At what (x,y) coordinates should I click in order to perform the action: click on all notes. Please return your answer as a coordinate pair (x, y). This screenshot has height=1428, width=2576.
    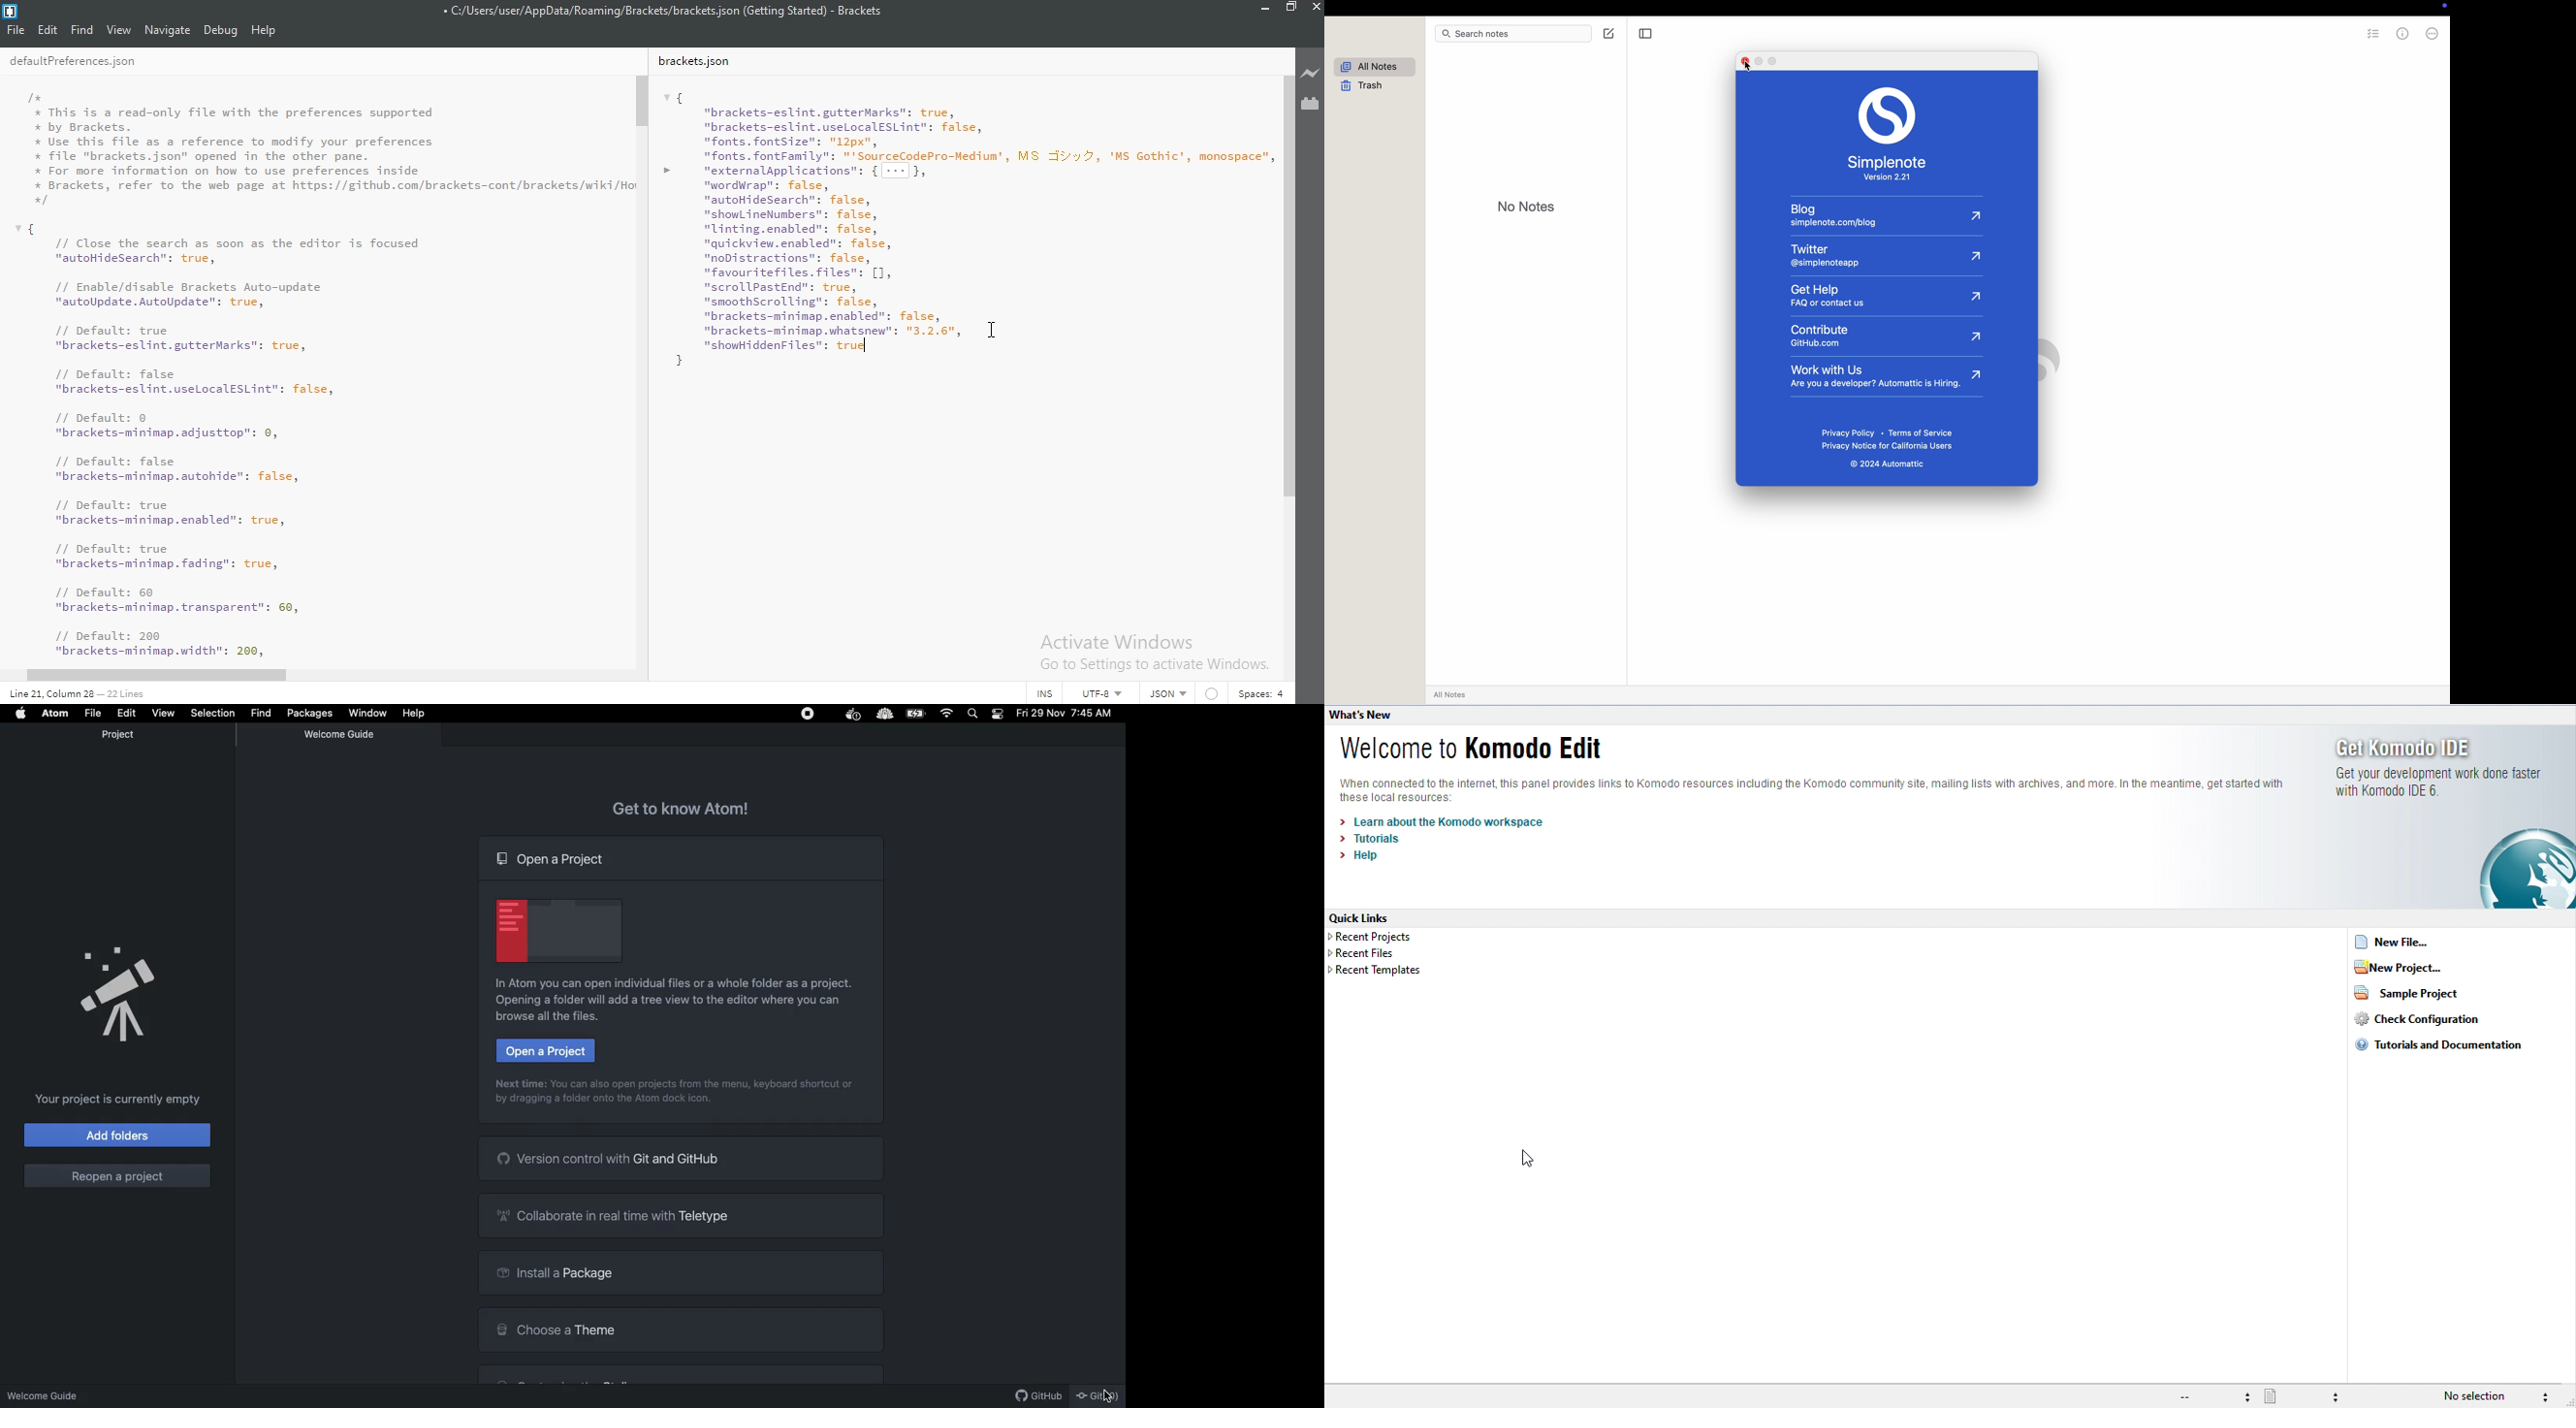
    Looking at the image, I should click on (1375, 66).